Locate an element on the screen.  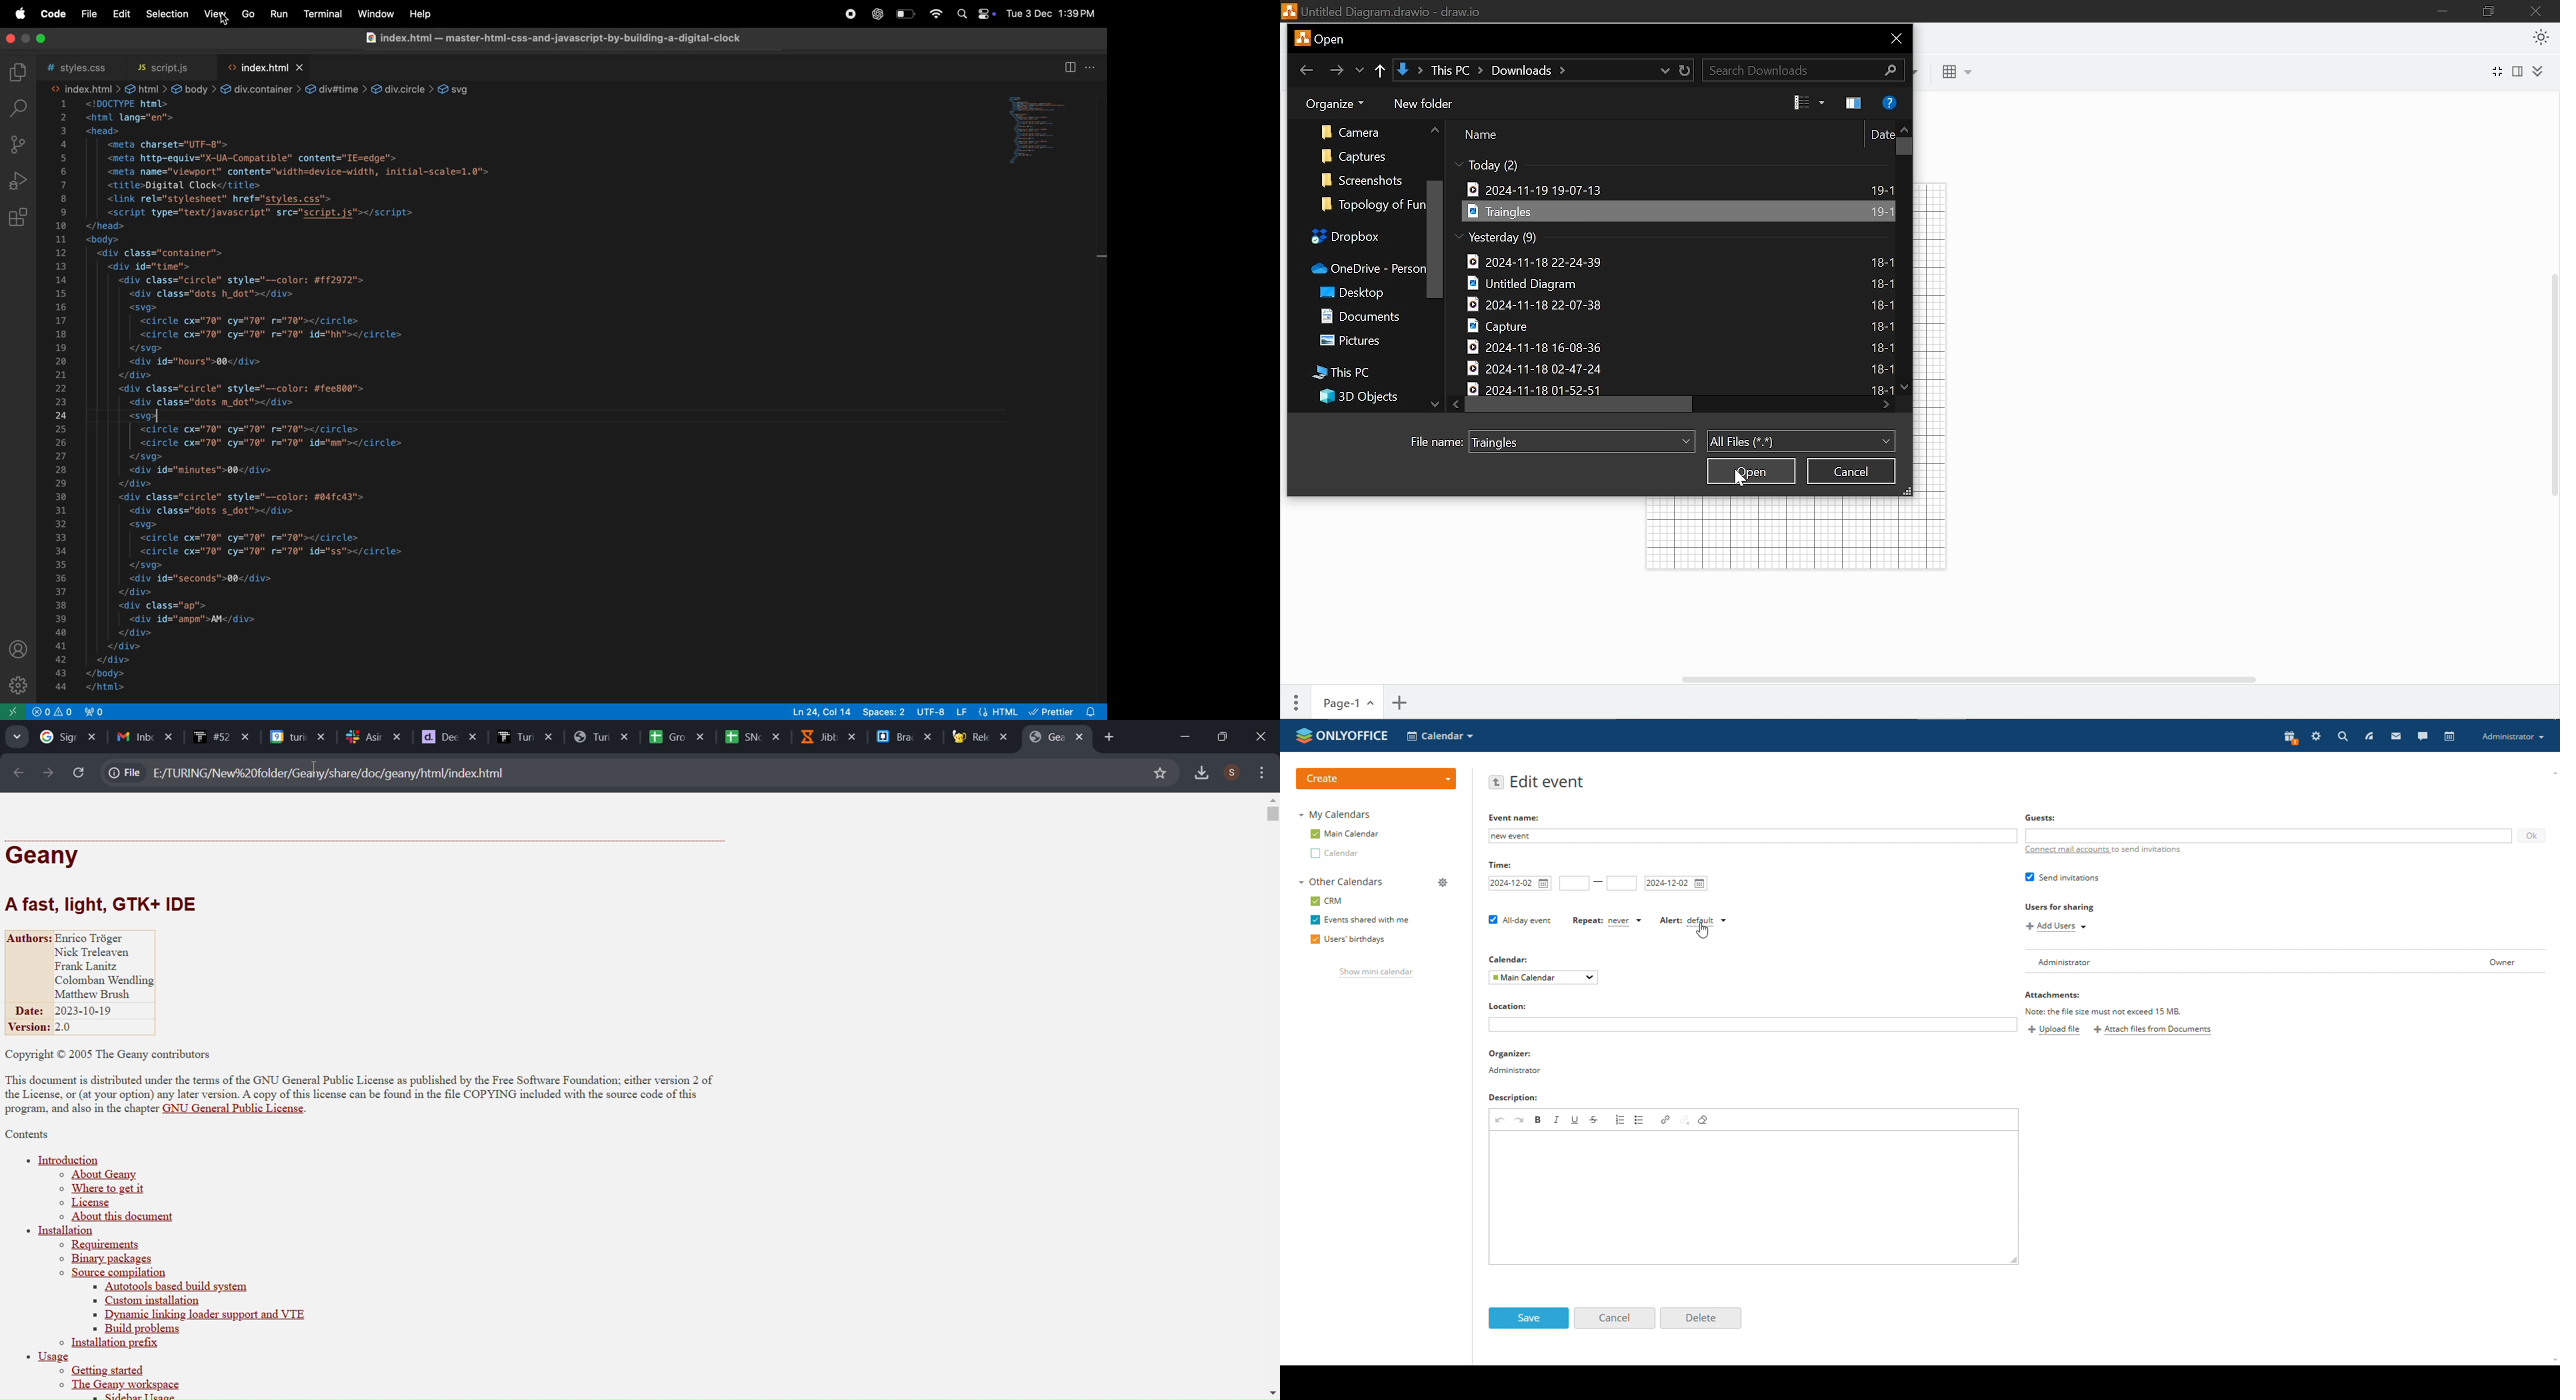
Vertical scrollbar for files is located at coordinates (1904, 147).